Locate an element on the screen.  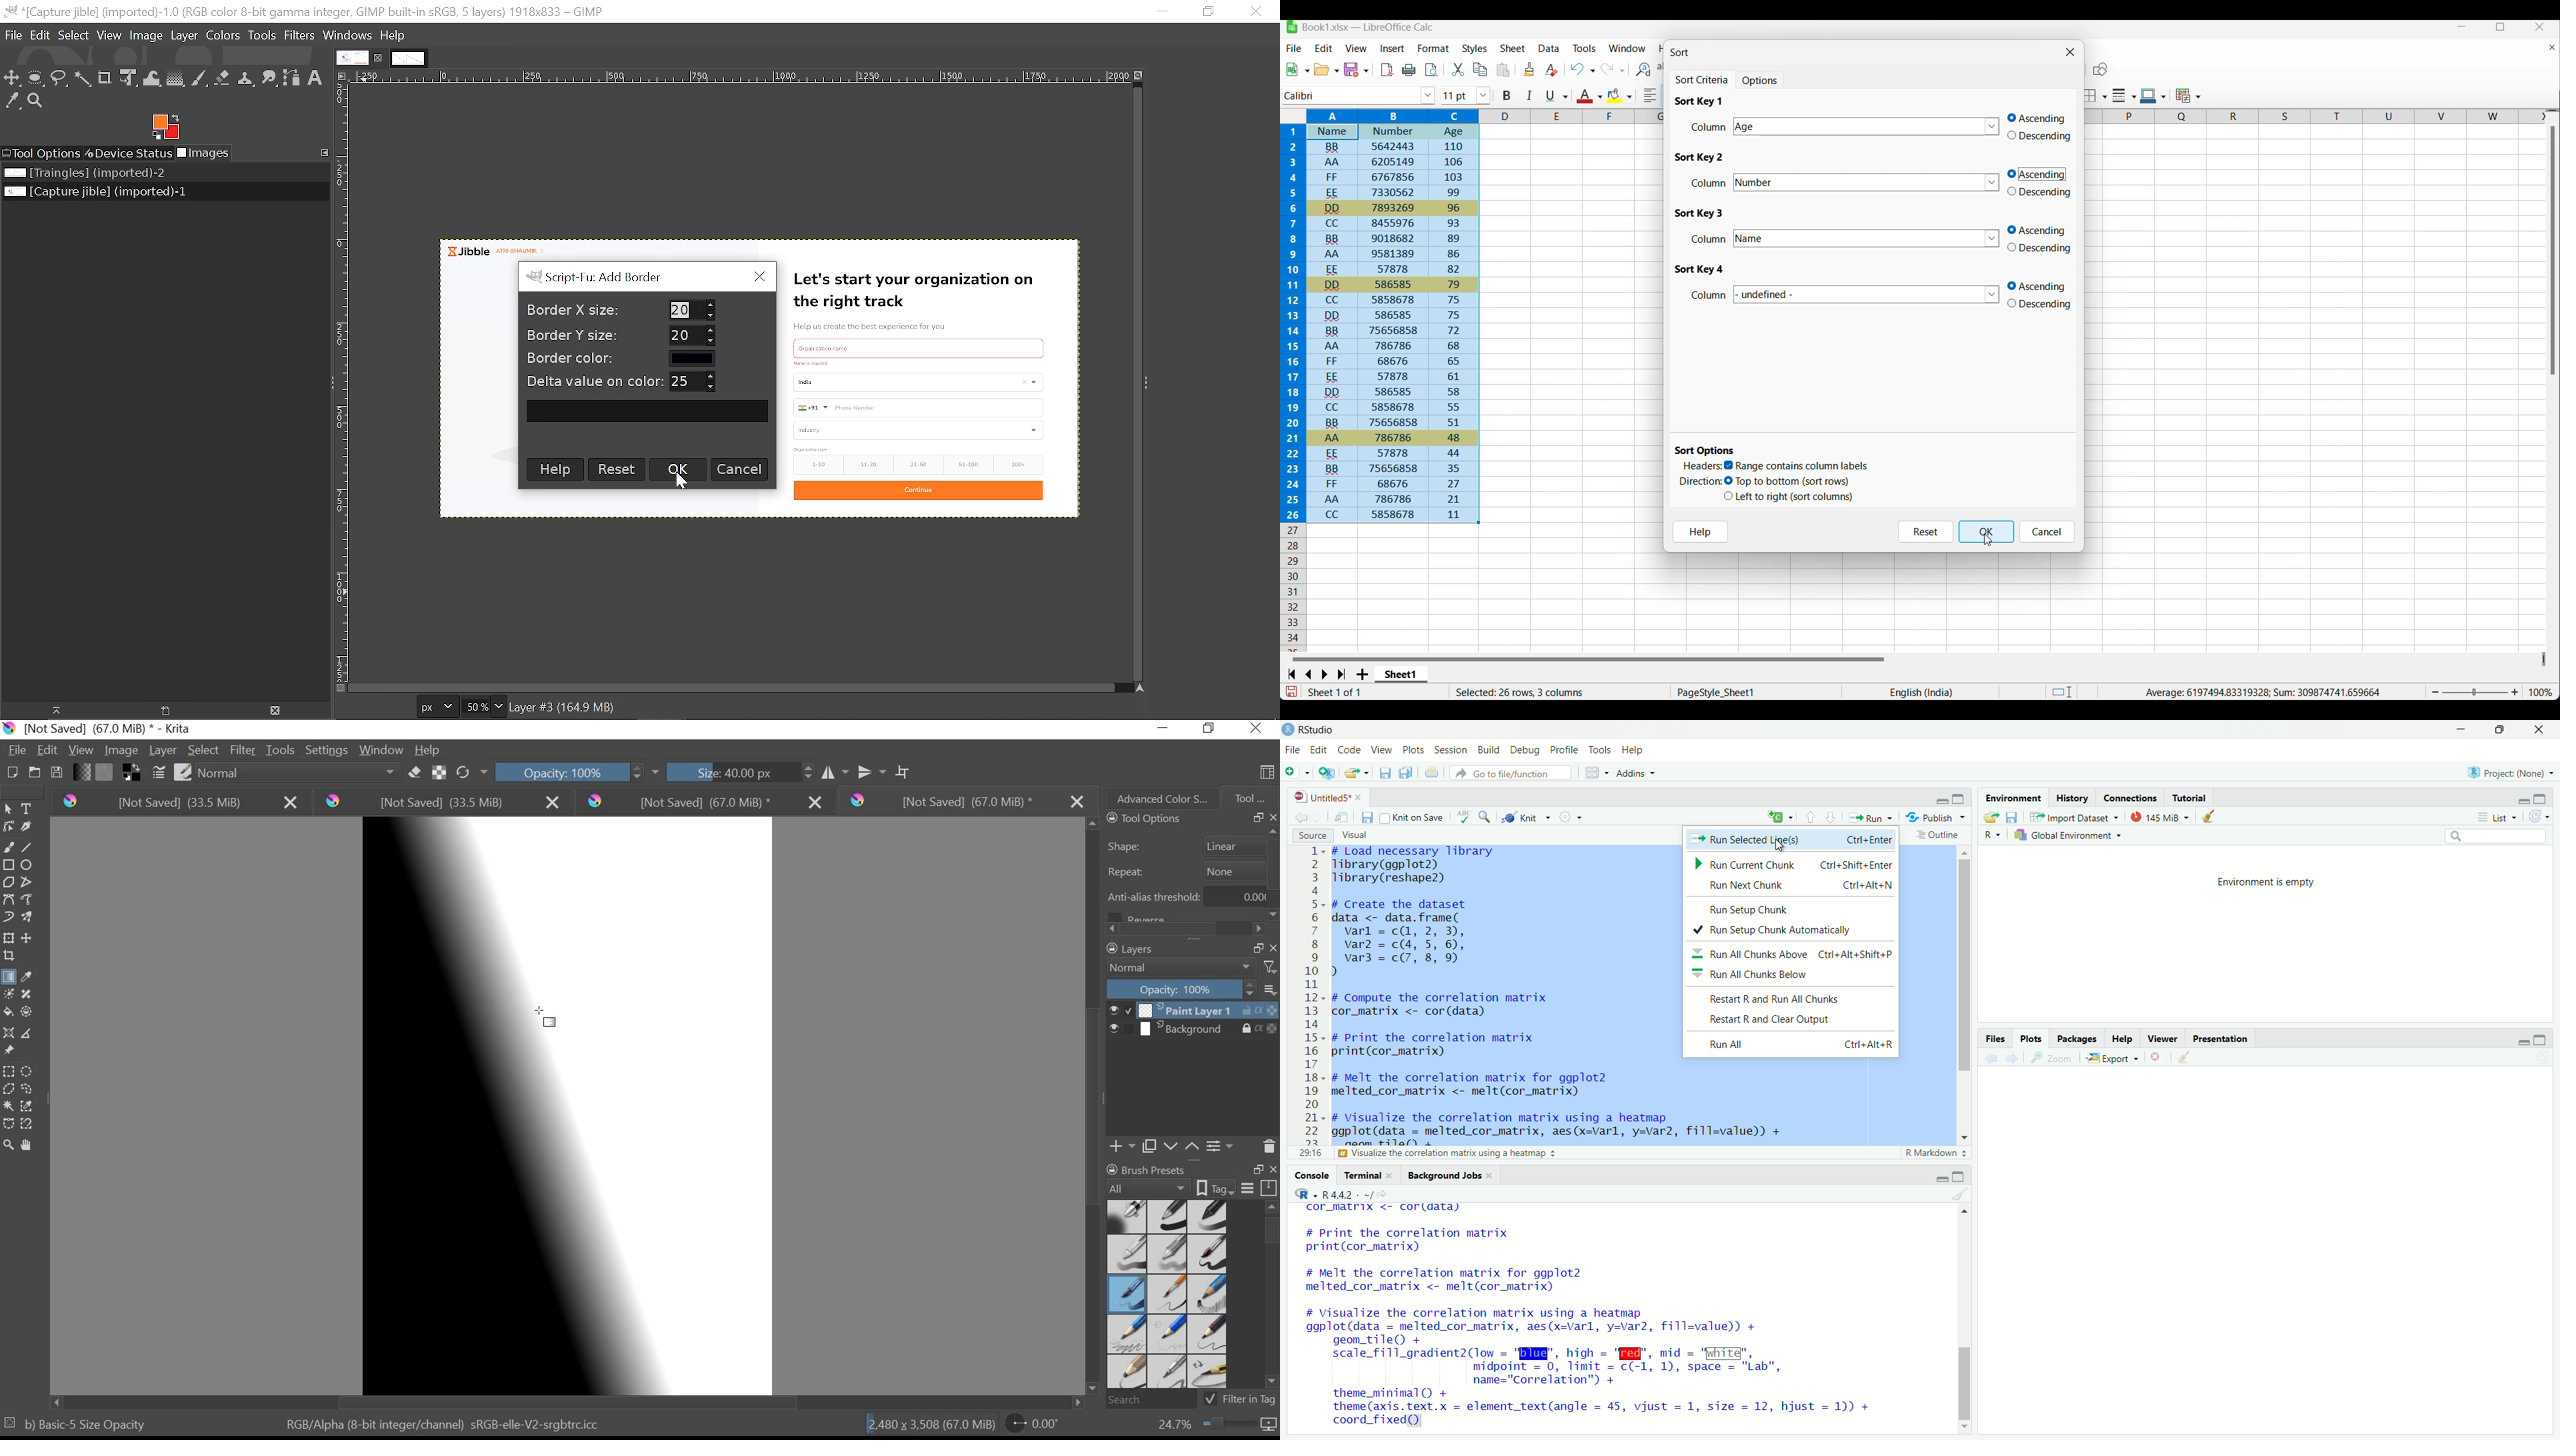
Border X size: is located at coordinates (576, 309).